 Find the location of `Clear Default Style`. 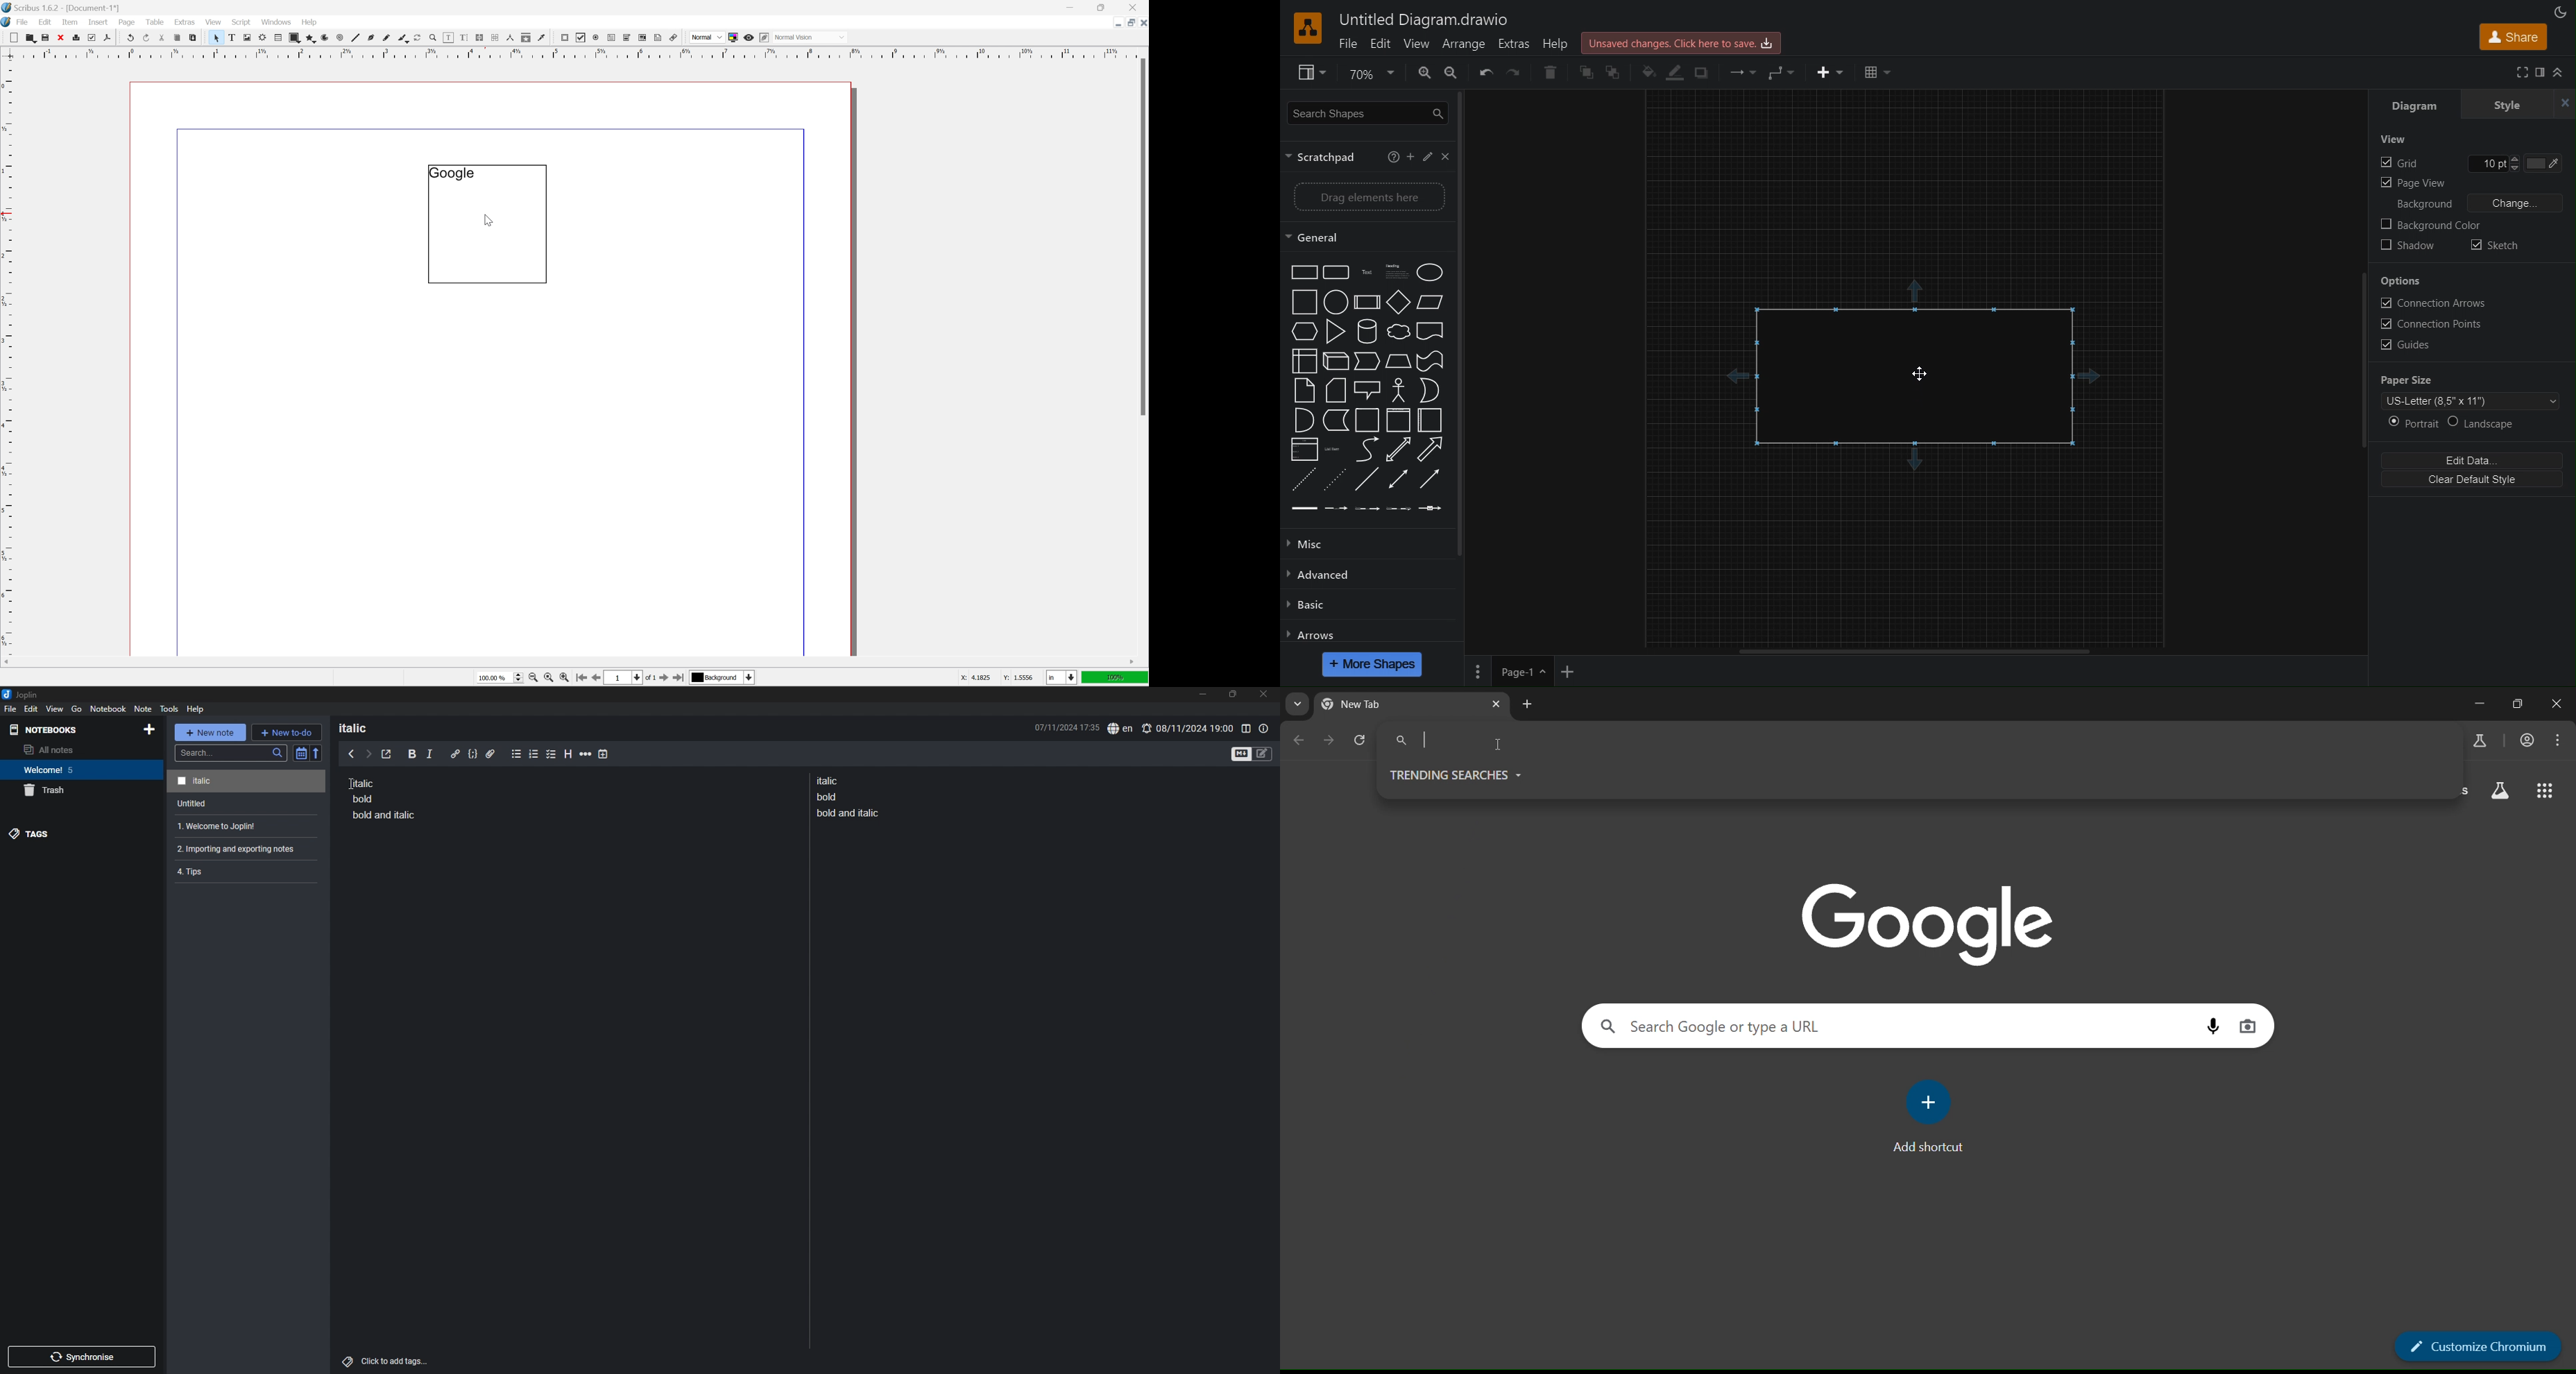

Clear Default Style is located at coordinates (2471, 482).